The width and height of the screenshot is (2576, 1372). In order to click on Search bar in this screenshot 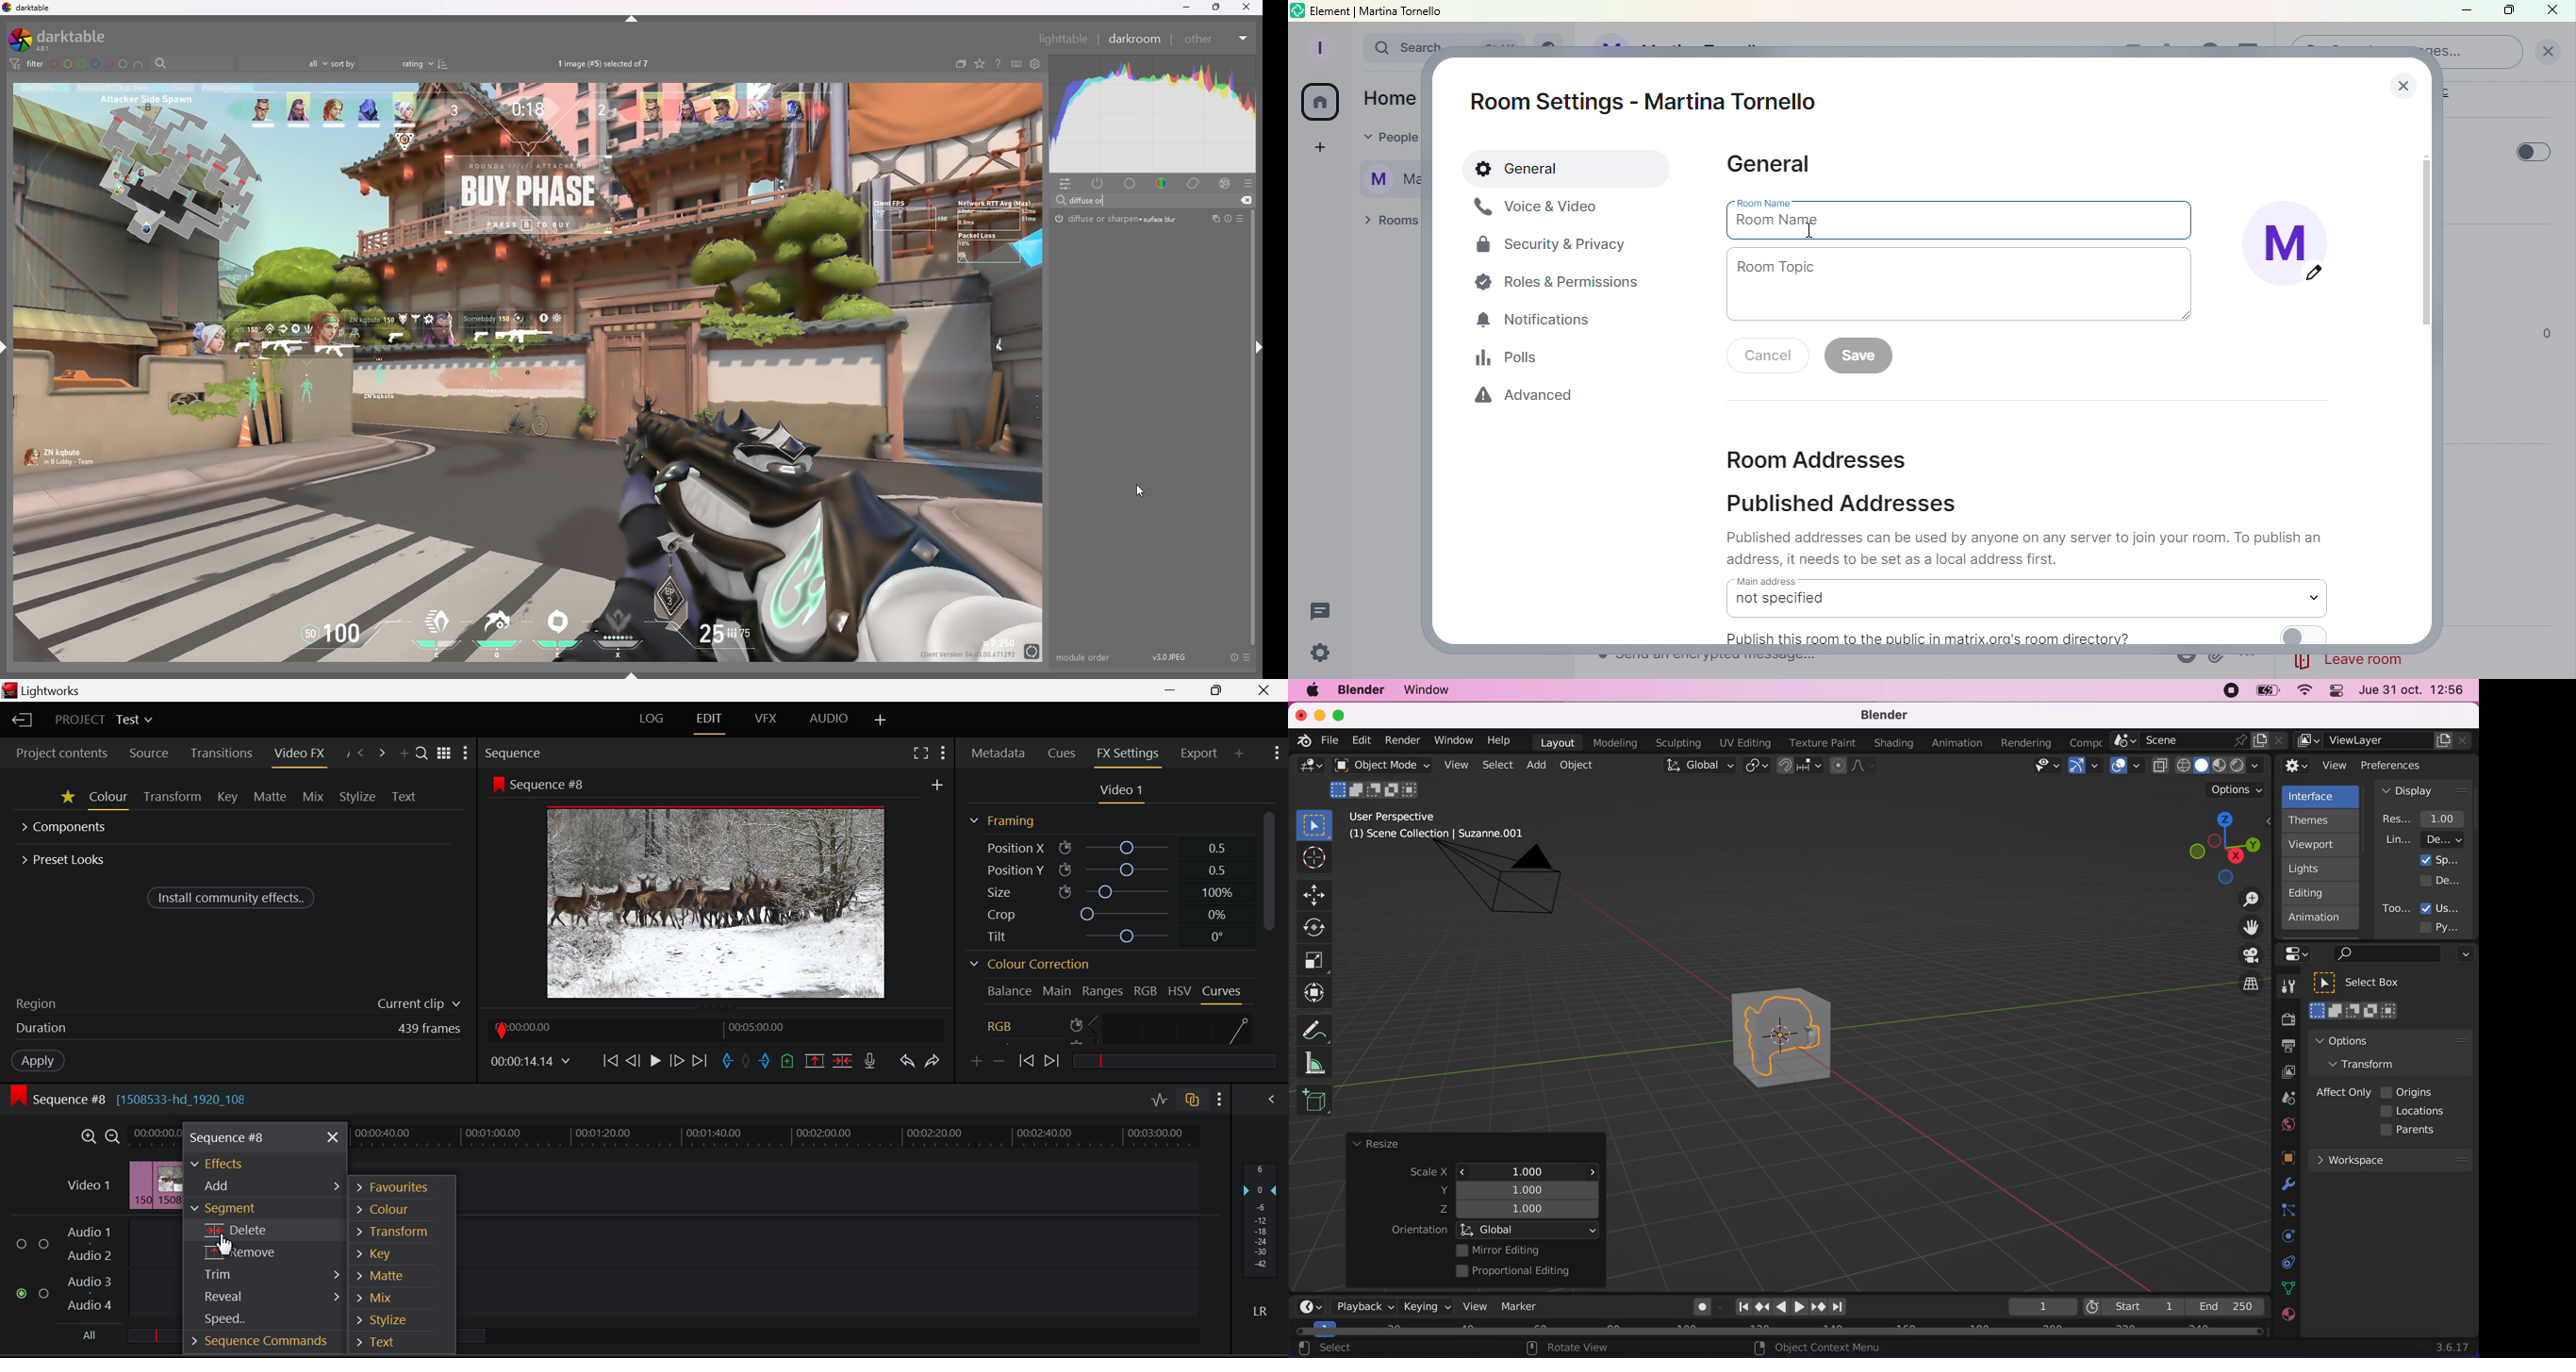, I will do `click(1388, 48)`.